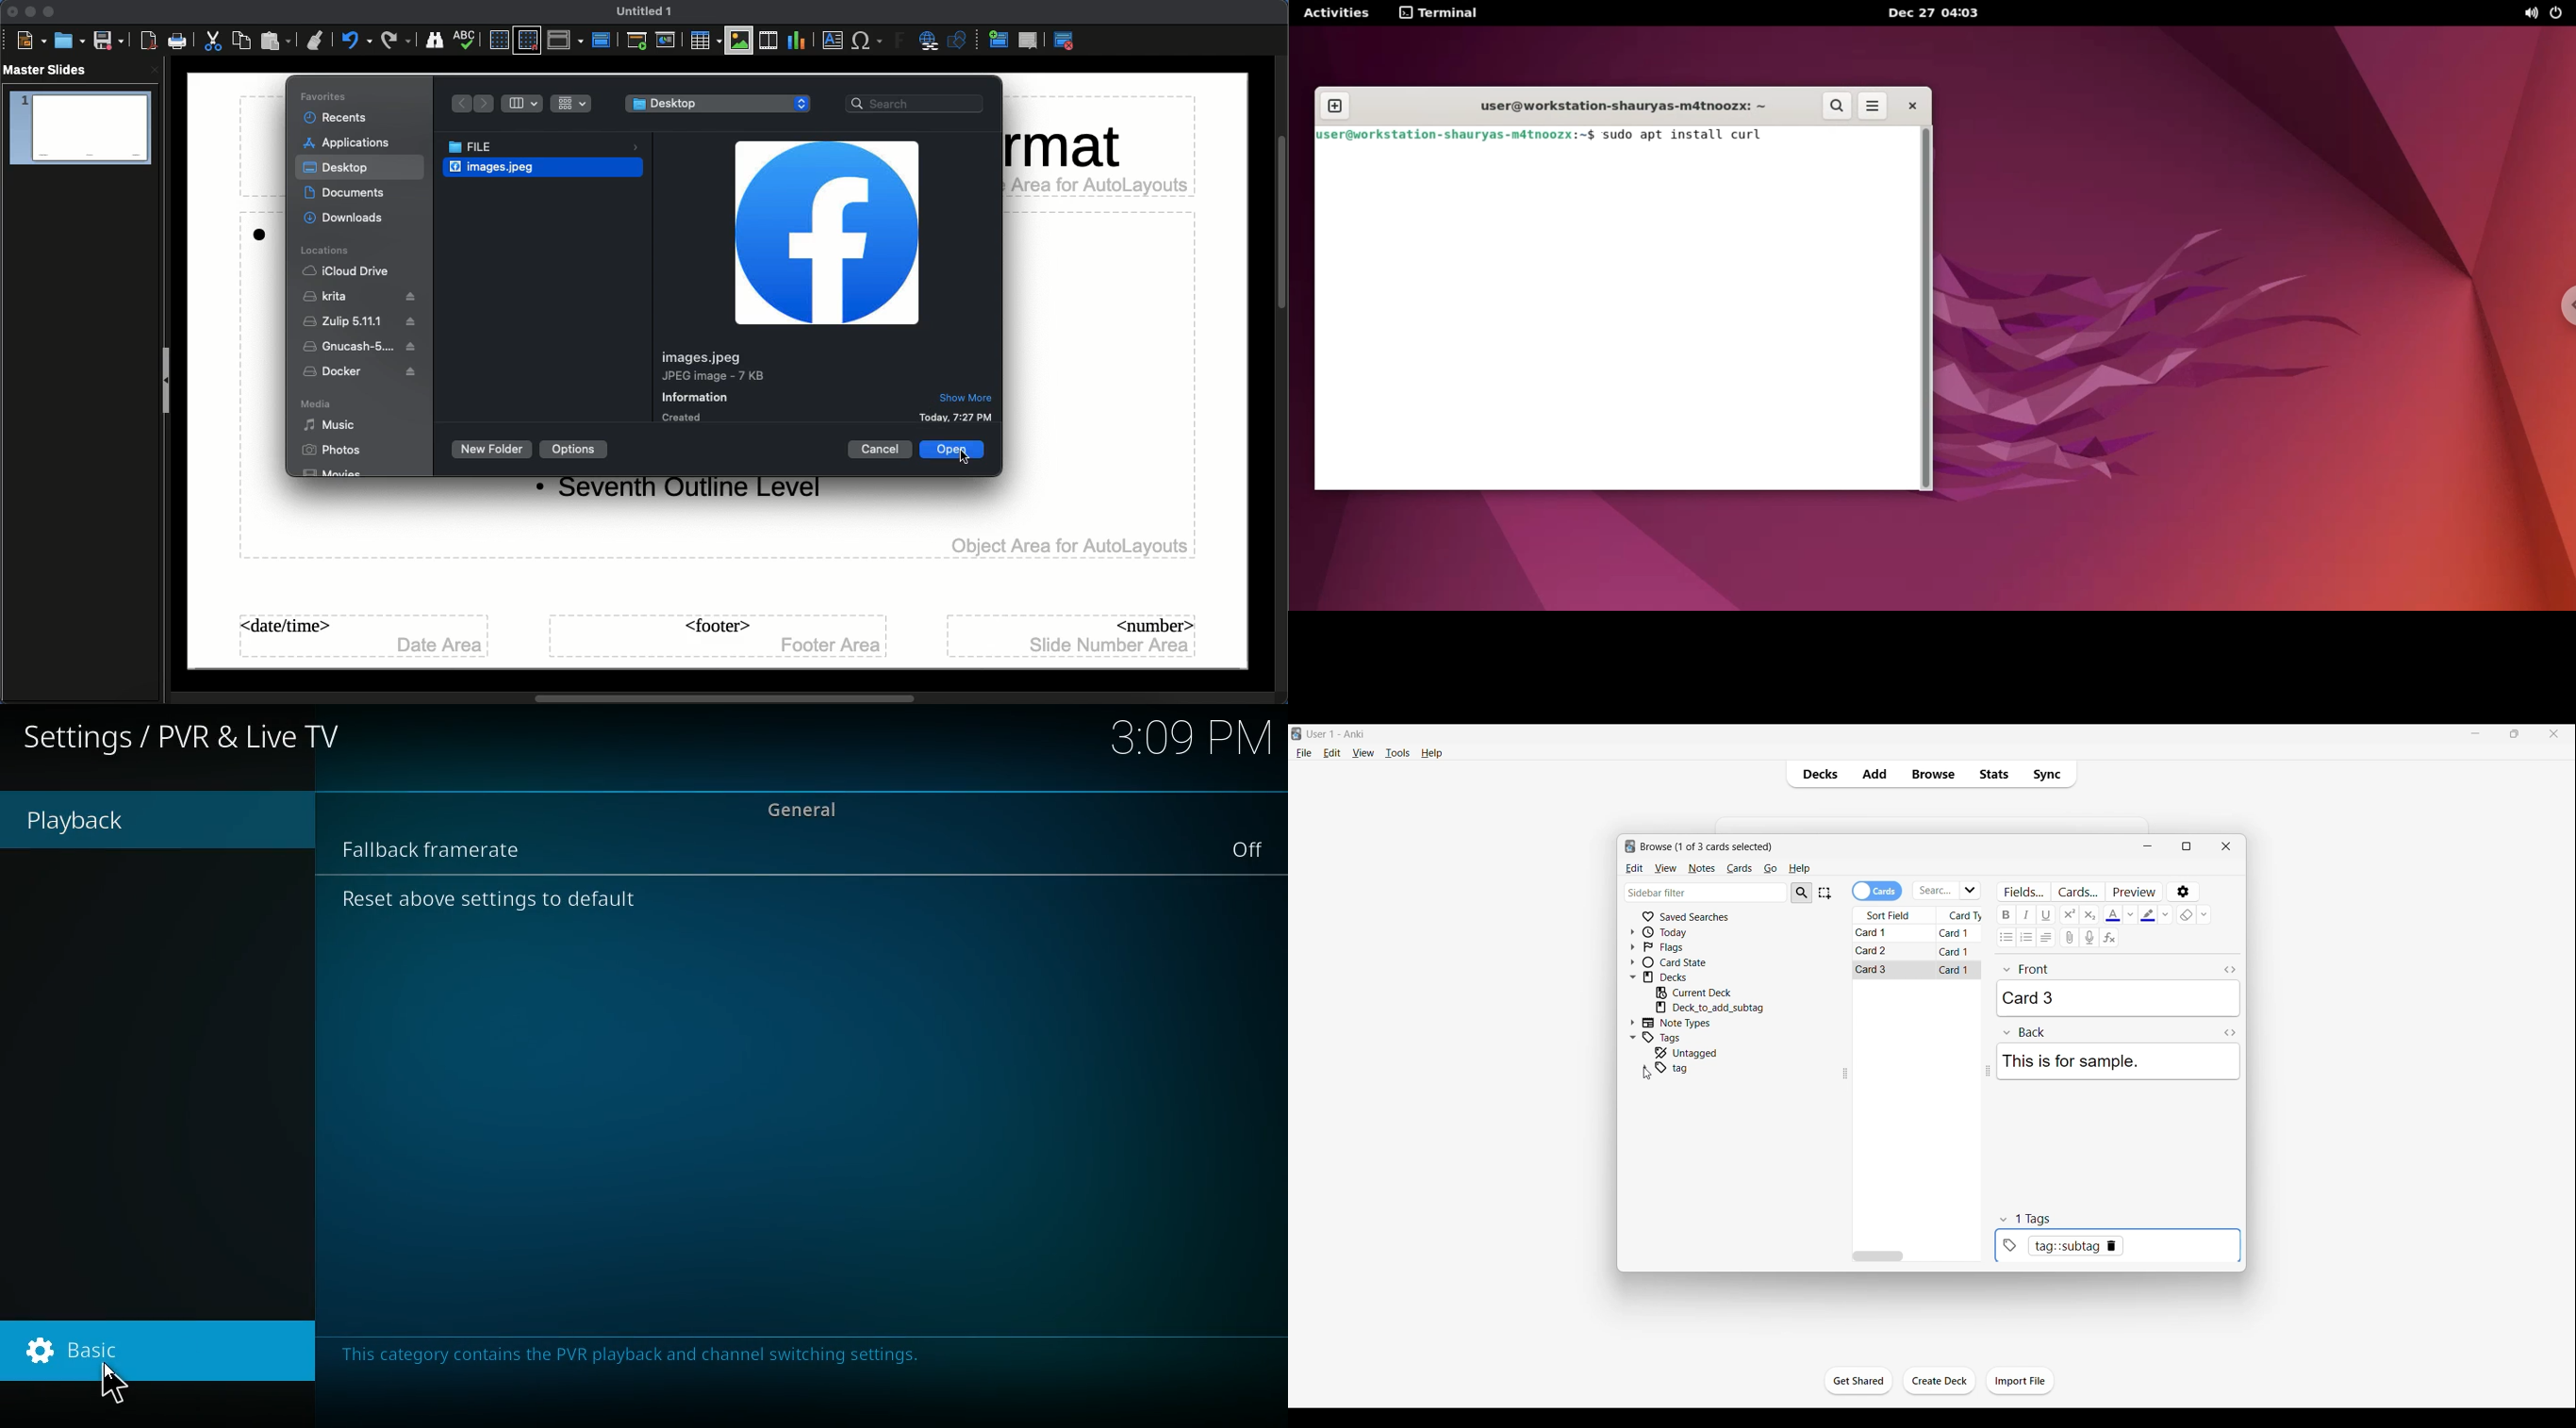 Image resolution: width=2576 pixels, height=1428 pixels. I want to click on off, so click(1250, 848).